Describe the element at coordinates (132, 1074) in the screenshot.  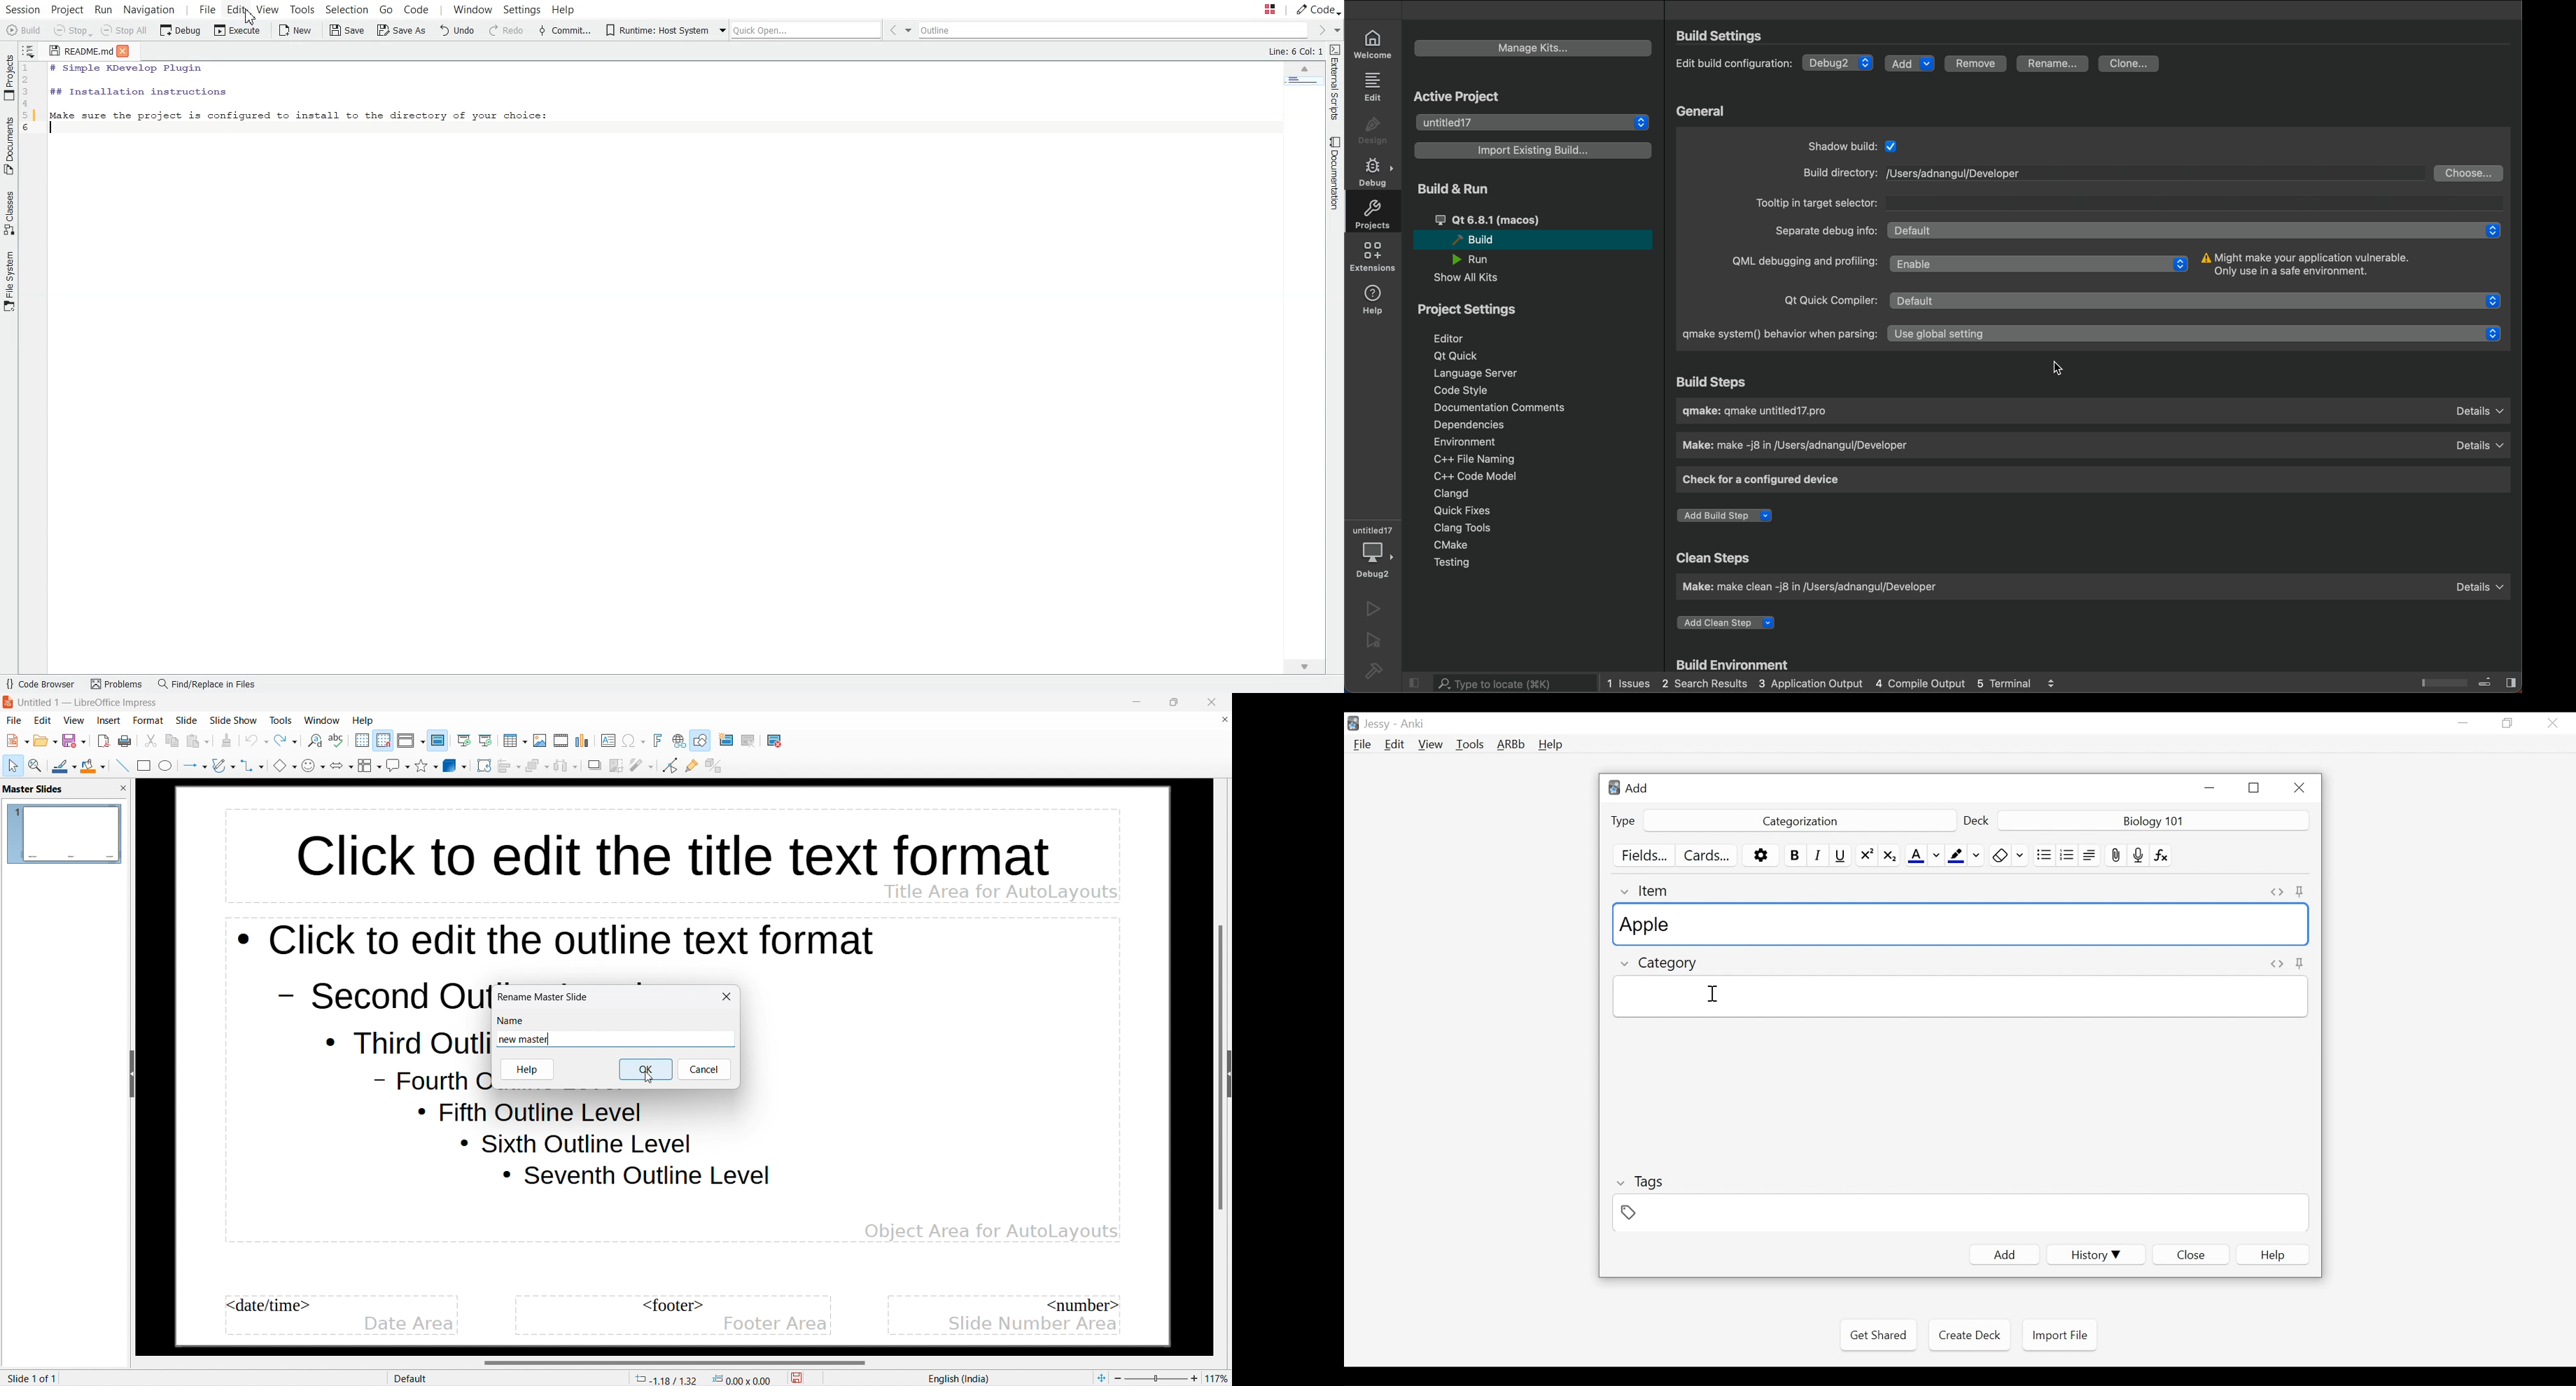
I see `hide sidebar` at that location.